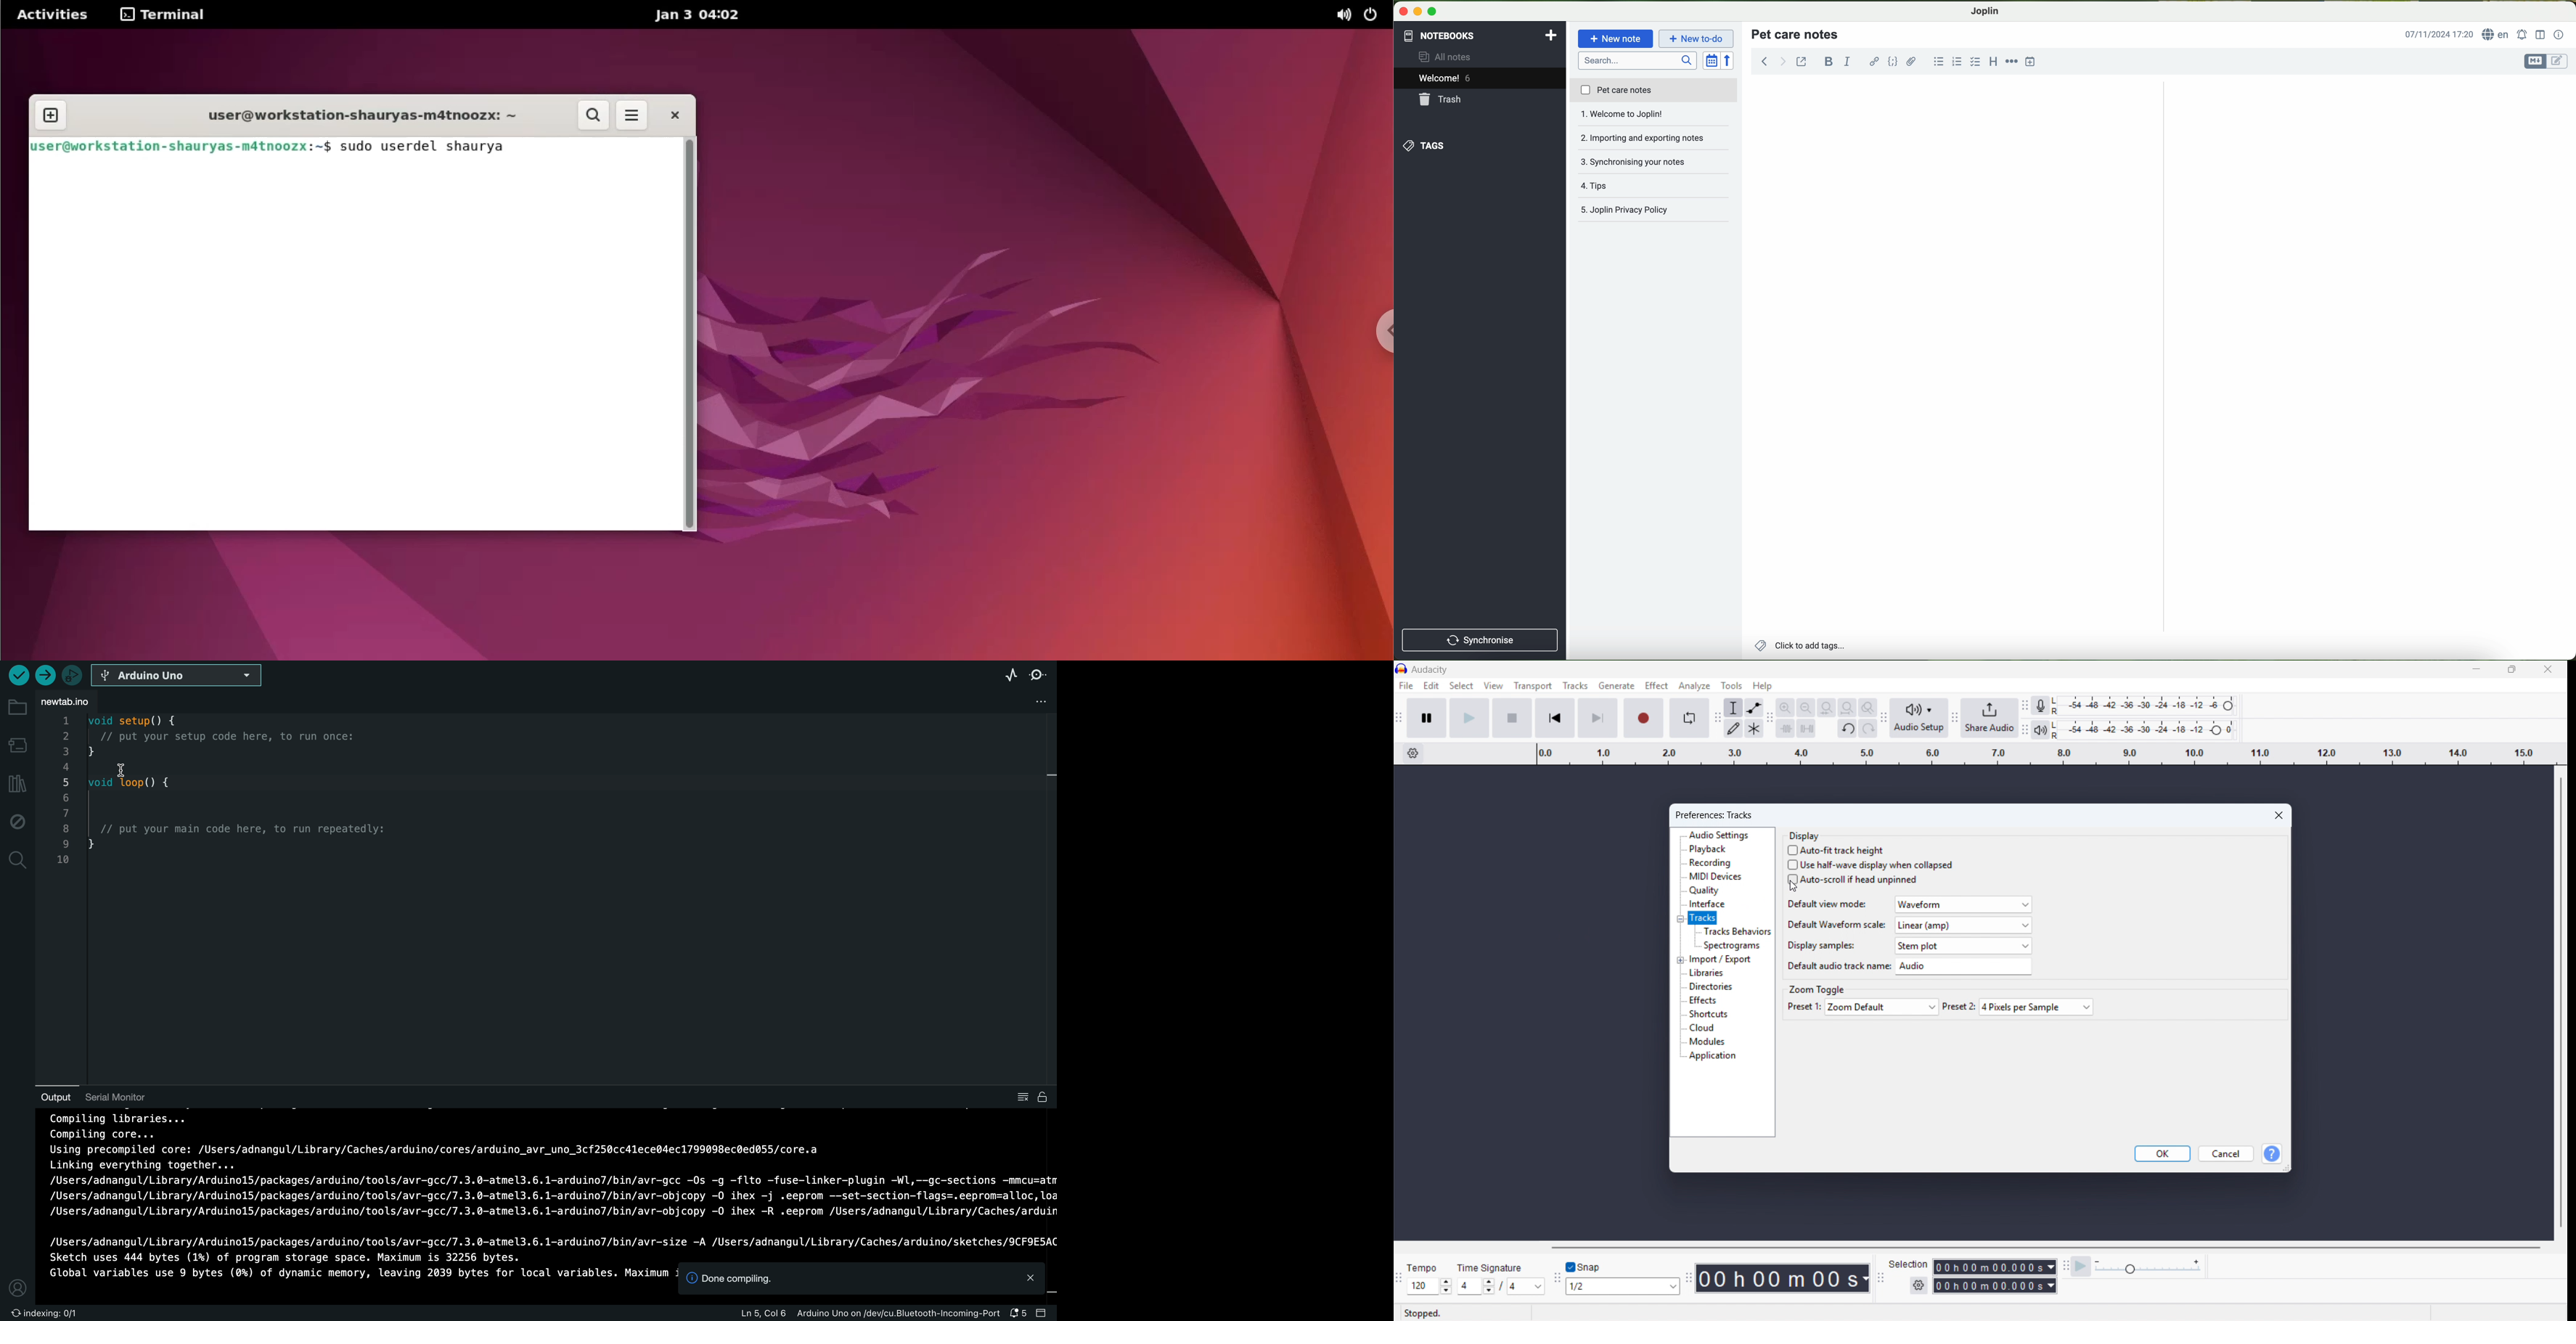 The width and height of the screenshot is (2576, 1344). What do you see at coordinates (1533, 686) in the screenshot?
I see `transport` at bounding box center [1533, 686].